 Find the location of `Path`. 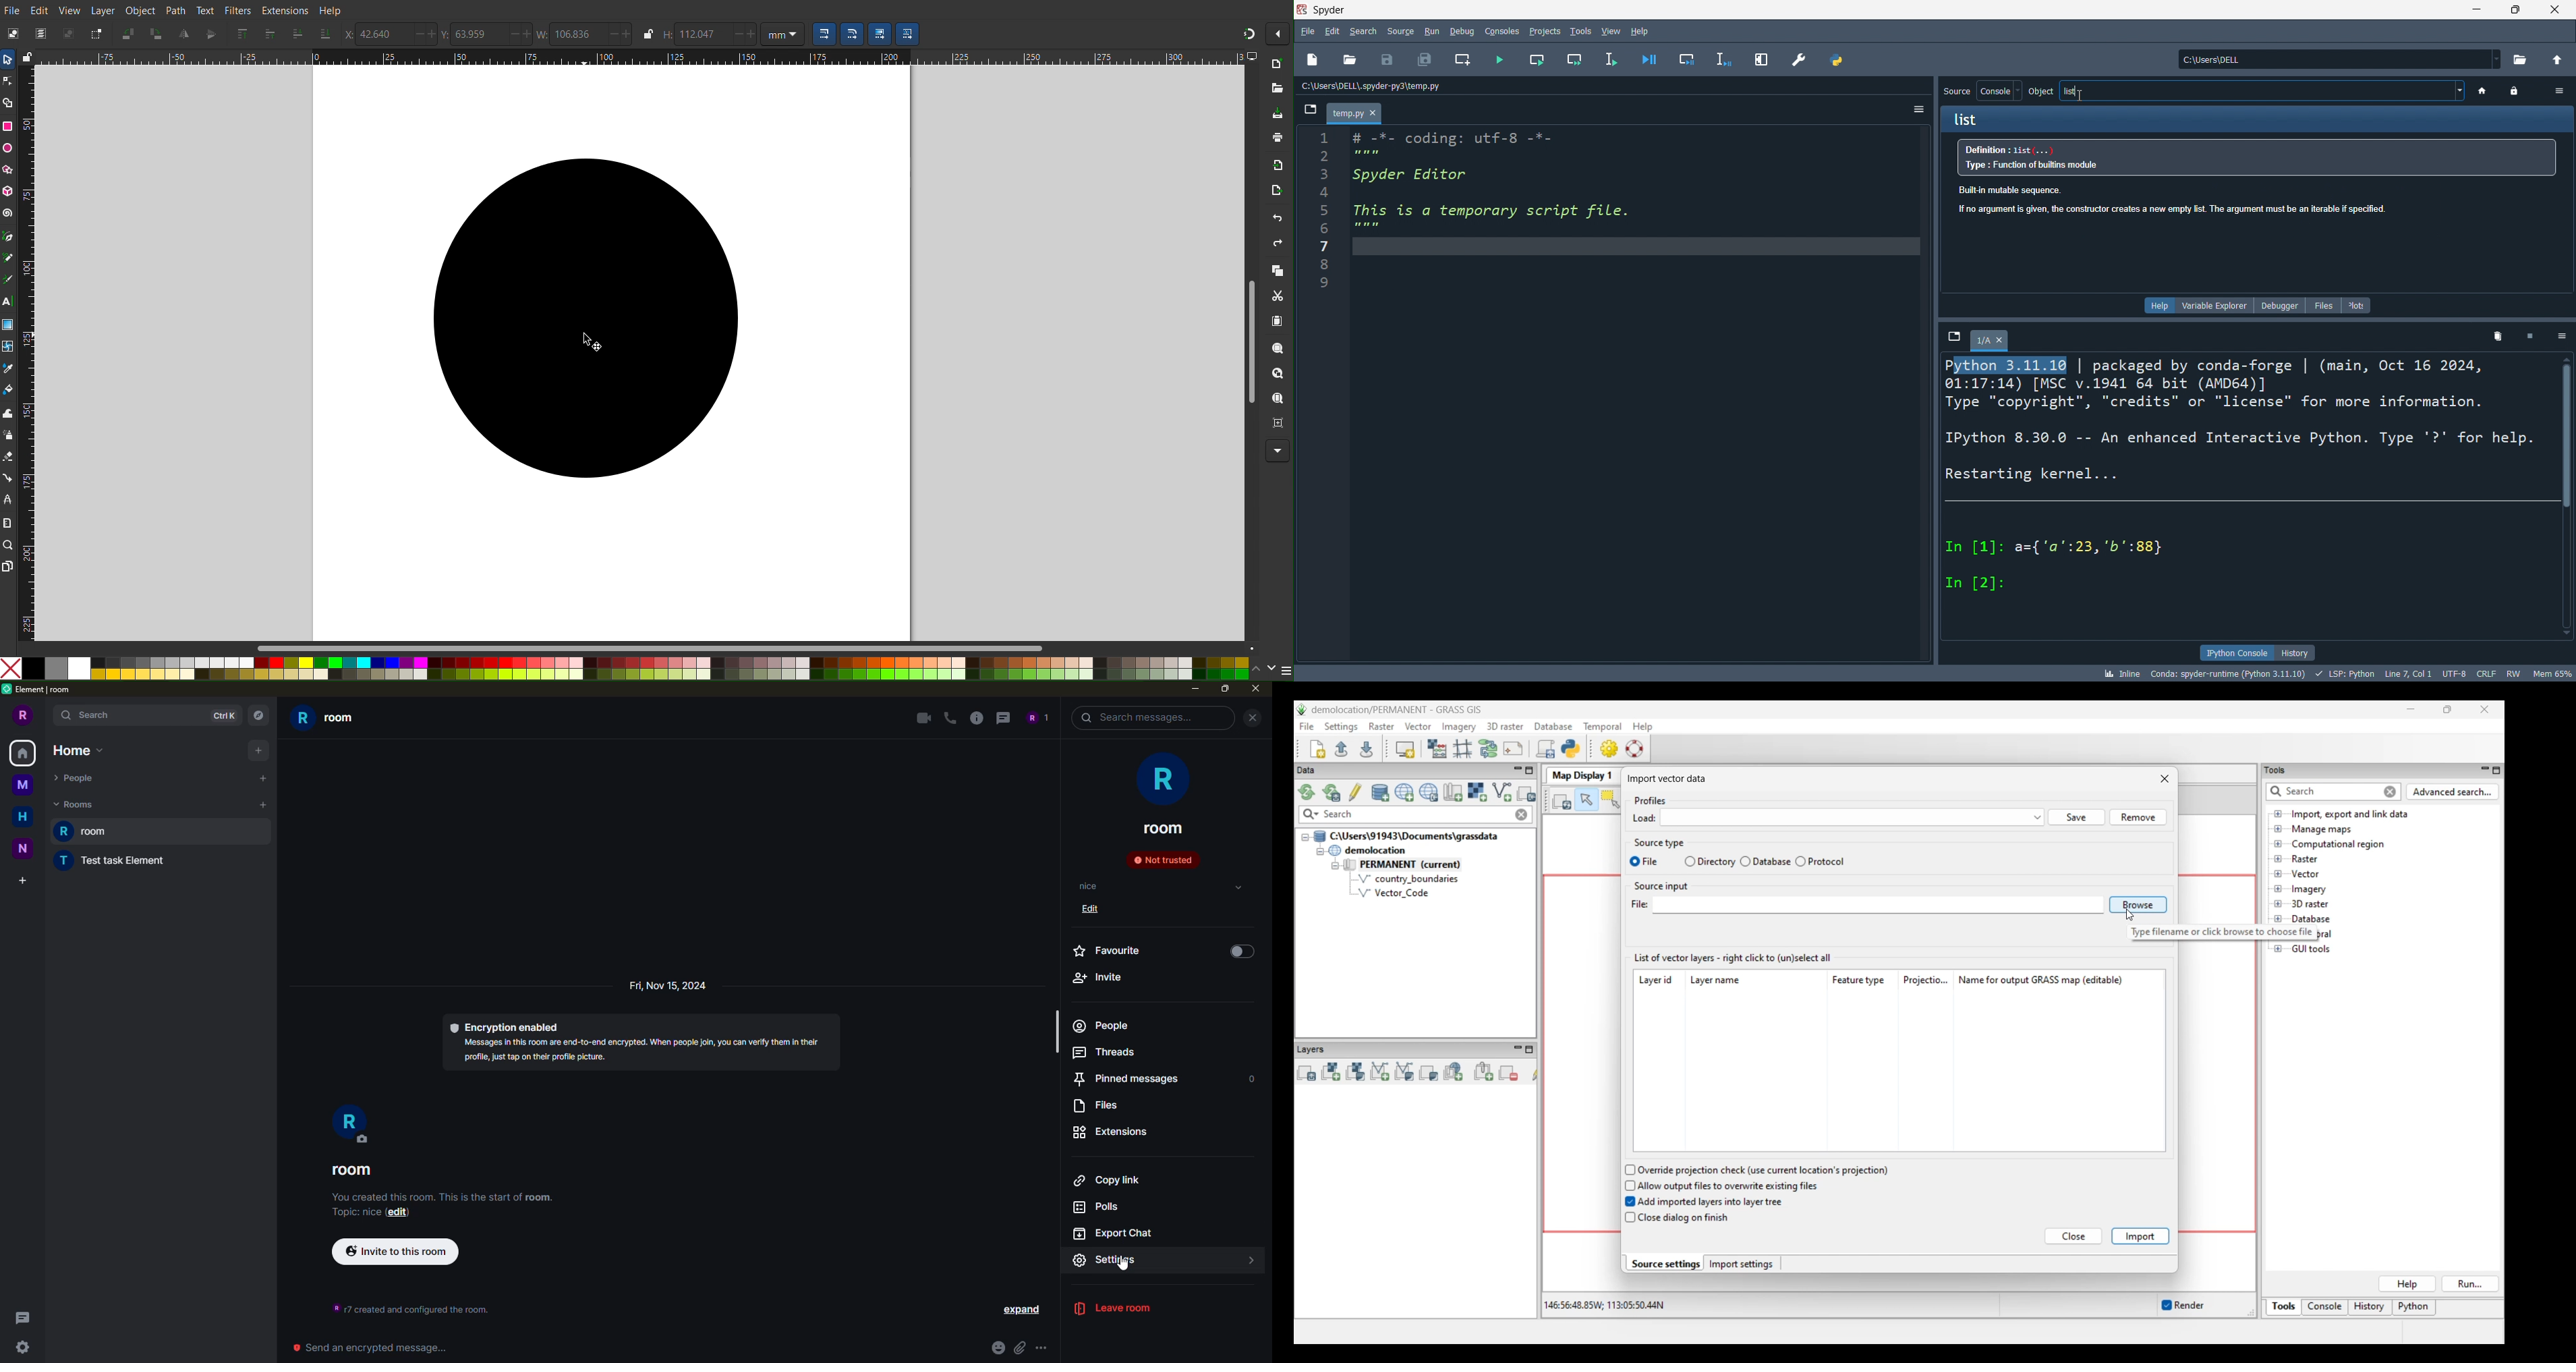

Path is located at coordinates (174, 9).